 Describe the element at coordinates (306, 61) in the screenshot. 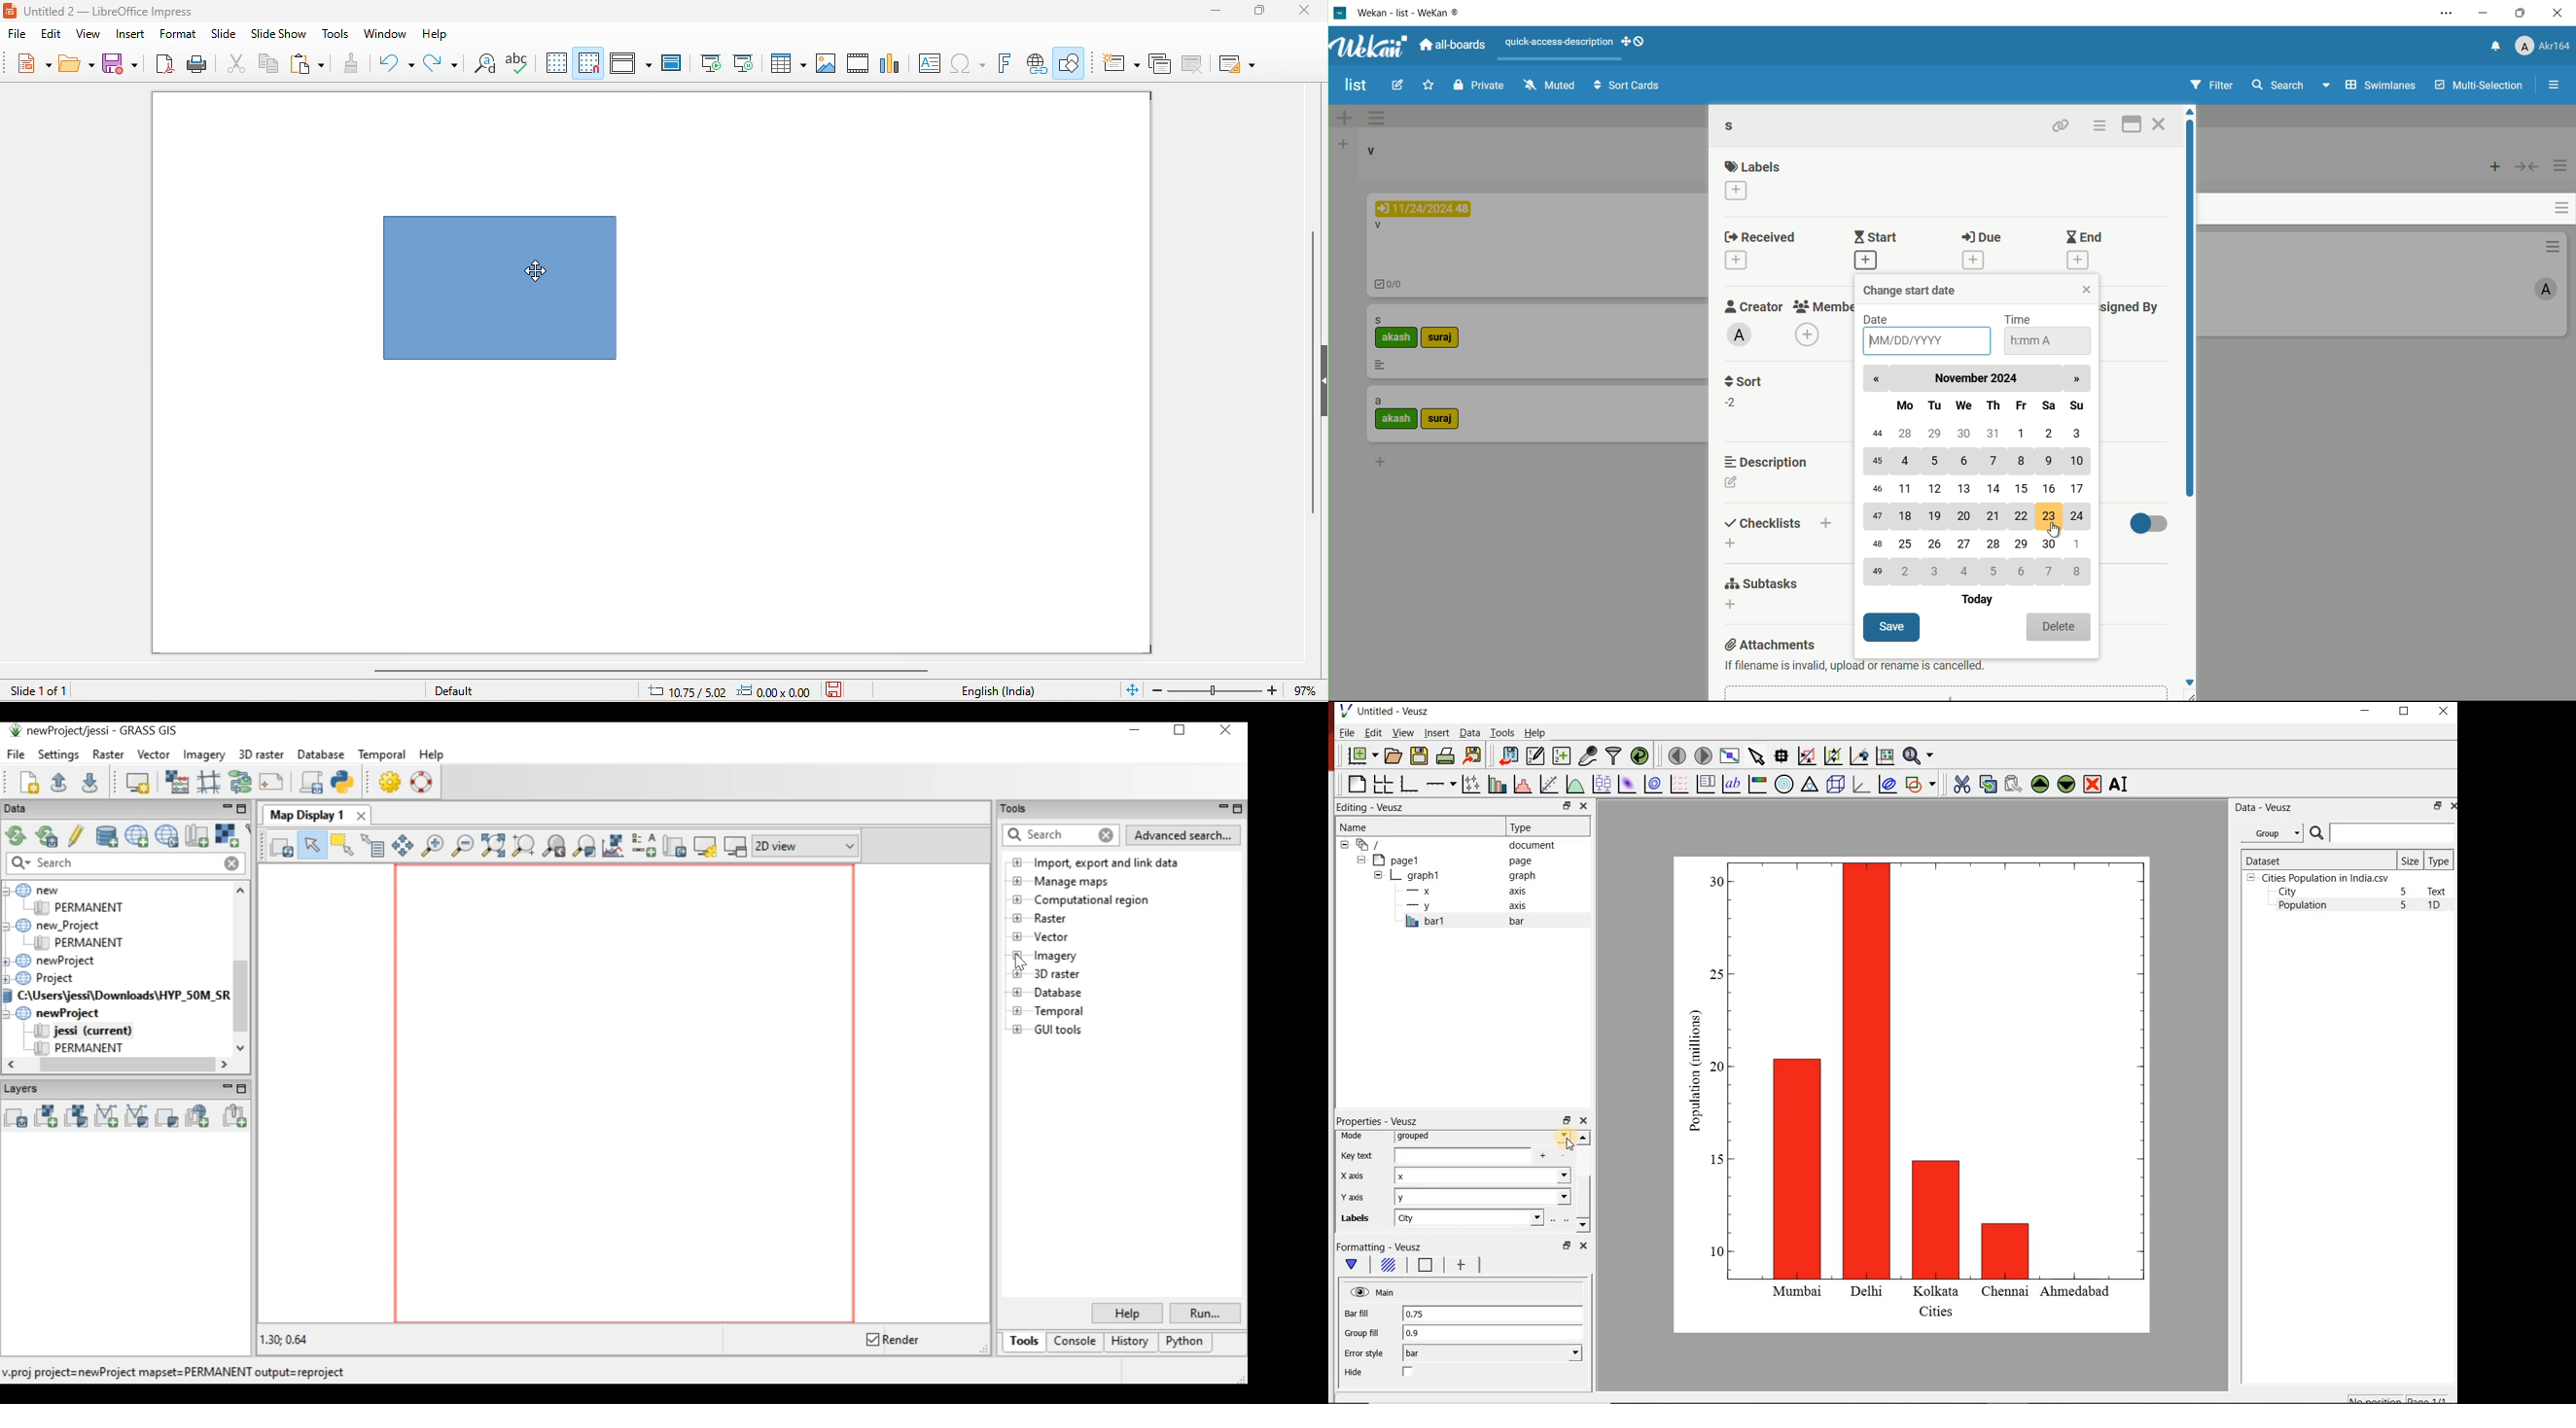

I see `paste` at that location.